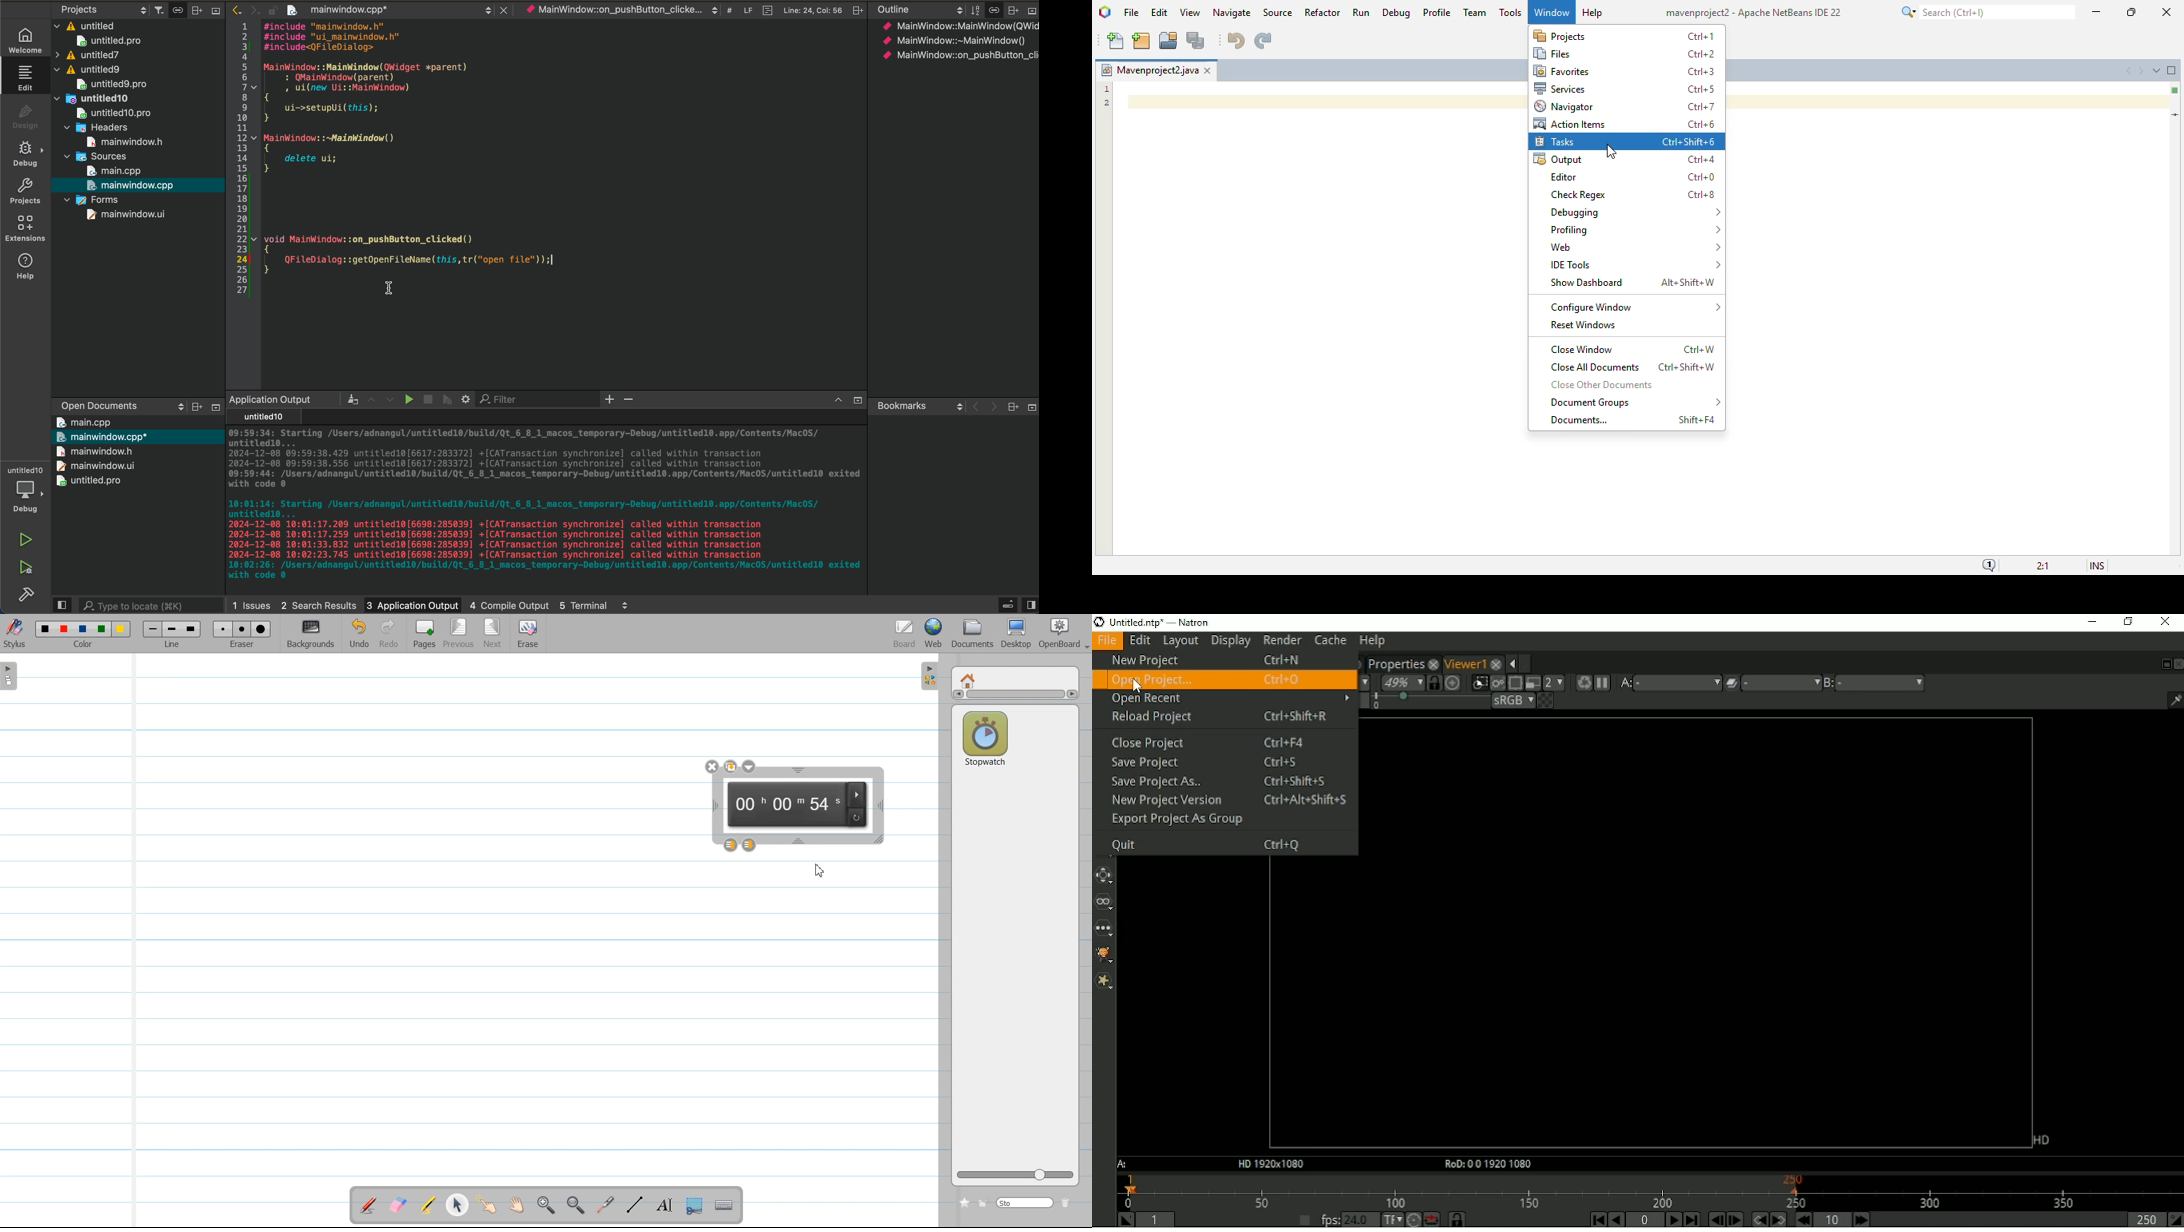 The height and width of the screenshot is (1232, 2184). Describe the element at coordinates (2174, 90) in the screenshot. I see `no errors` at that location.